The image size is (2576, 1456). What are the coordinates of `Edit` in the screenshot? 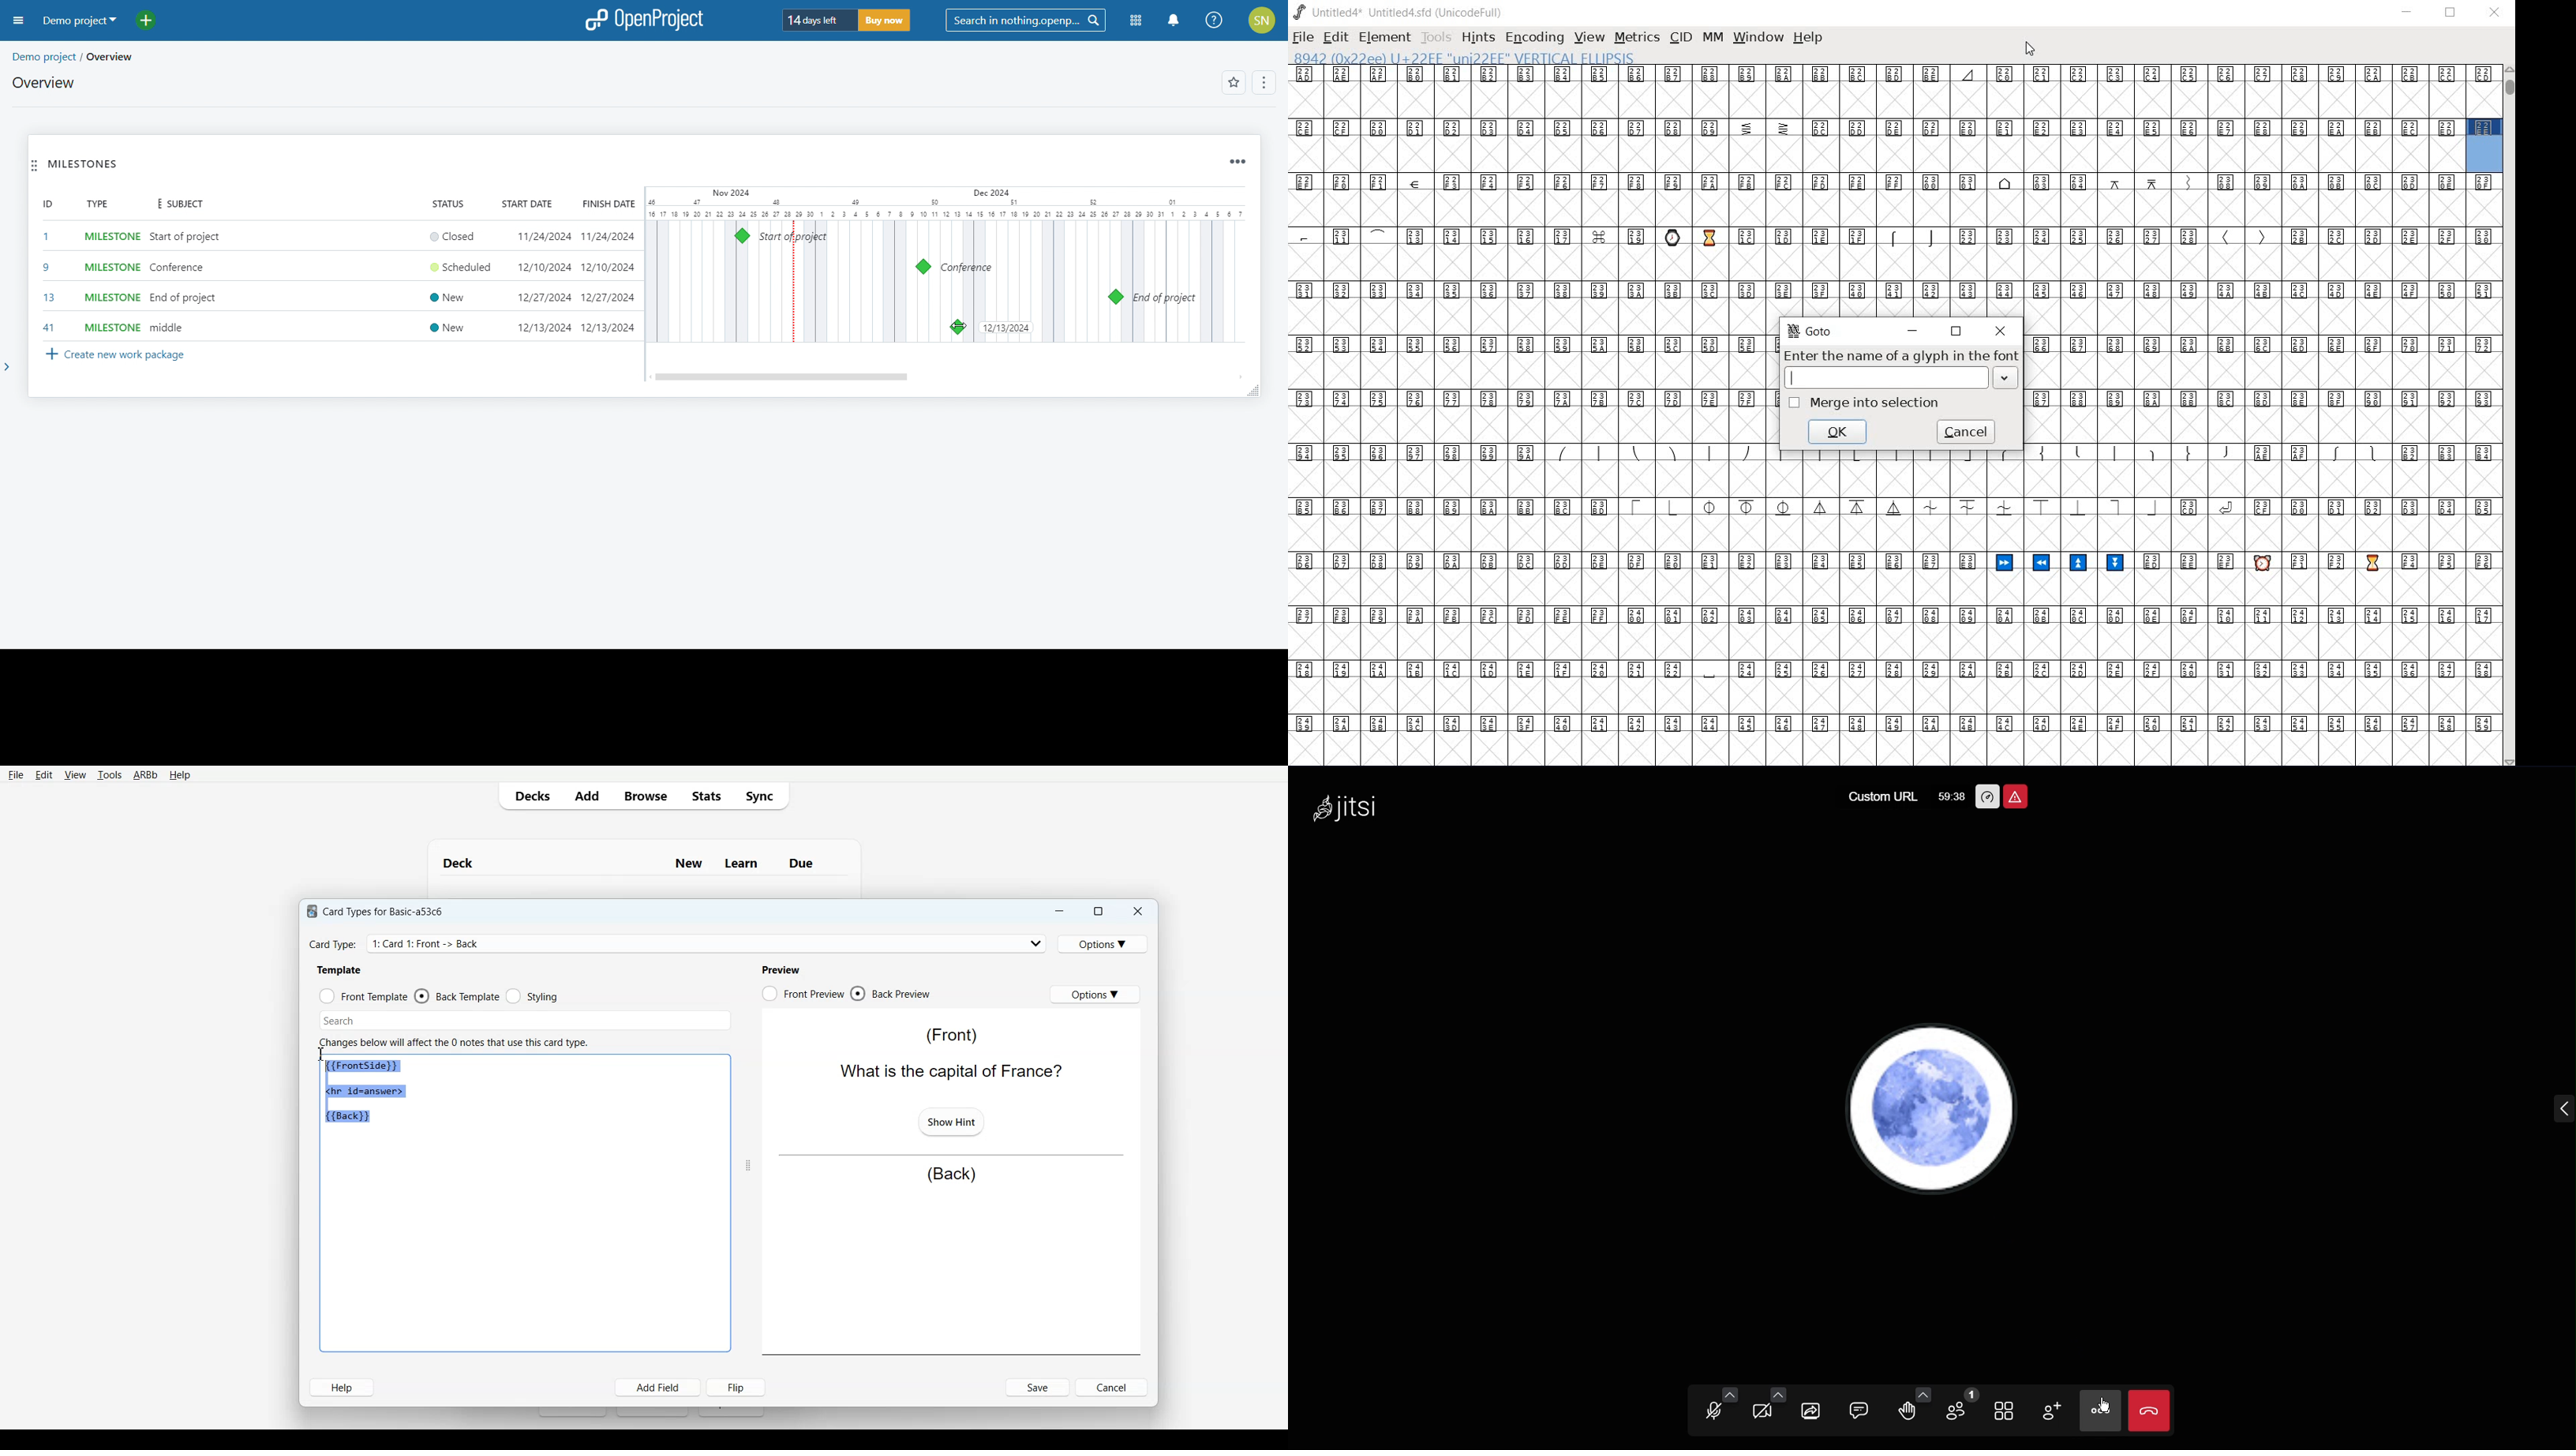 It's located at (44, 775).